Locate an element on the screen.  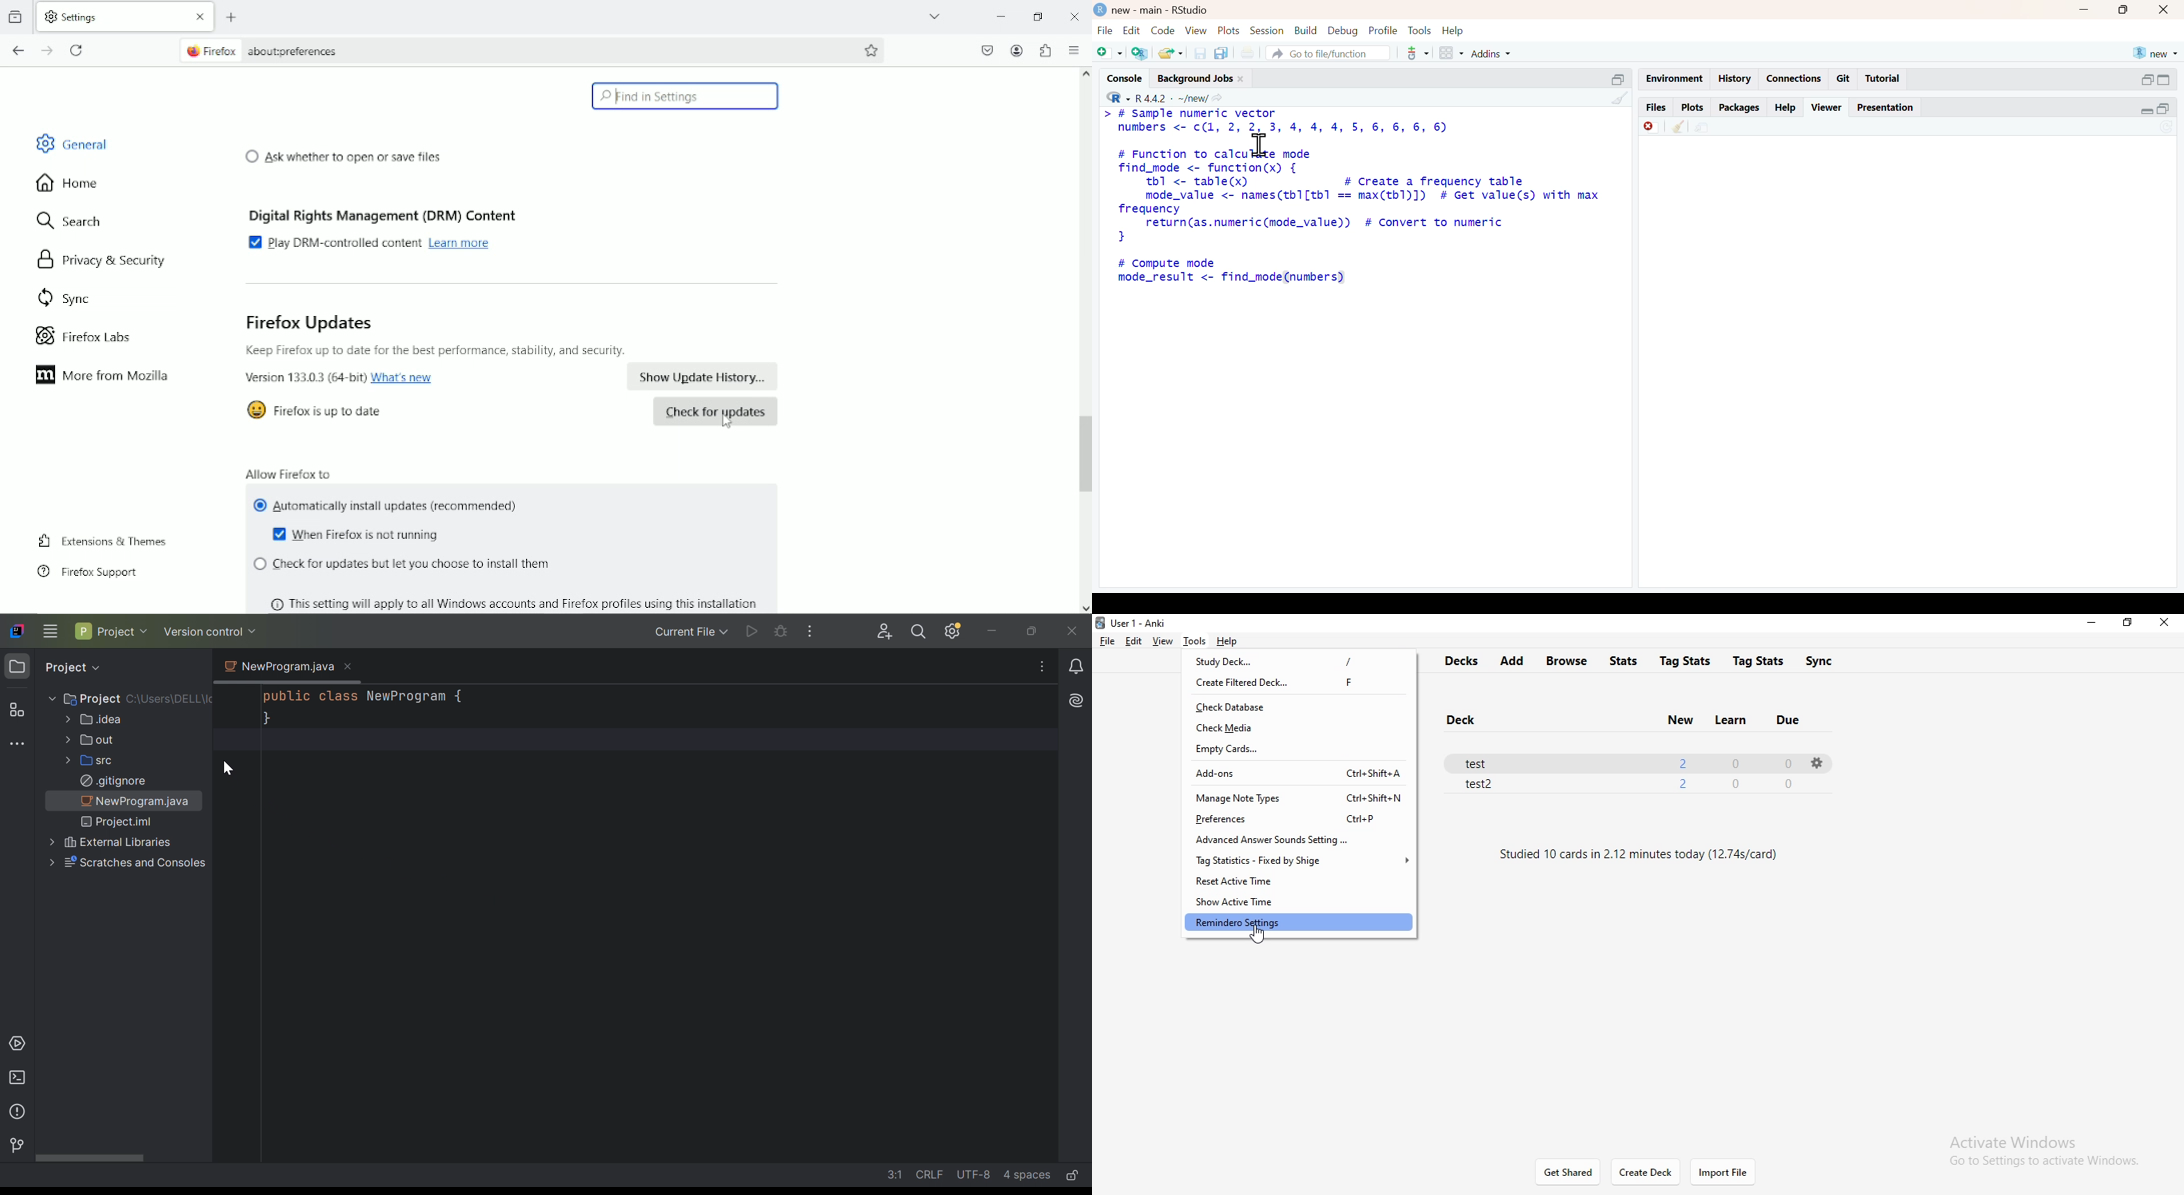
clean is located at coordinates (1621, 98).